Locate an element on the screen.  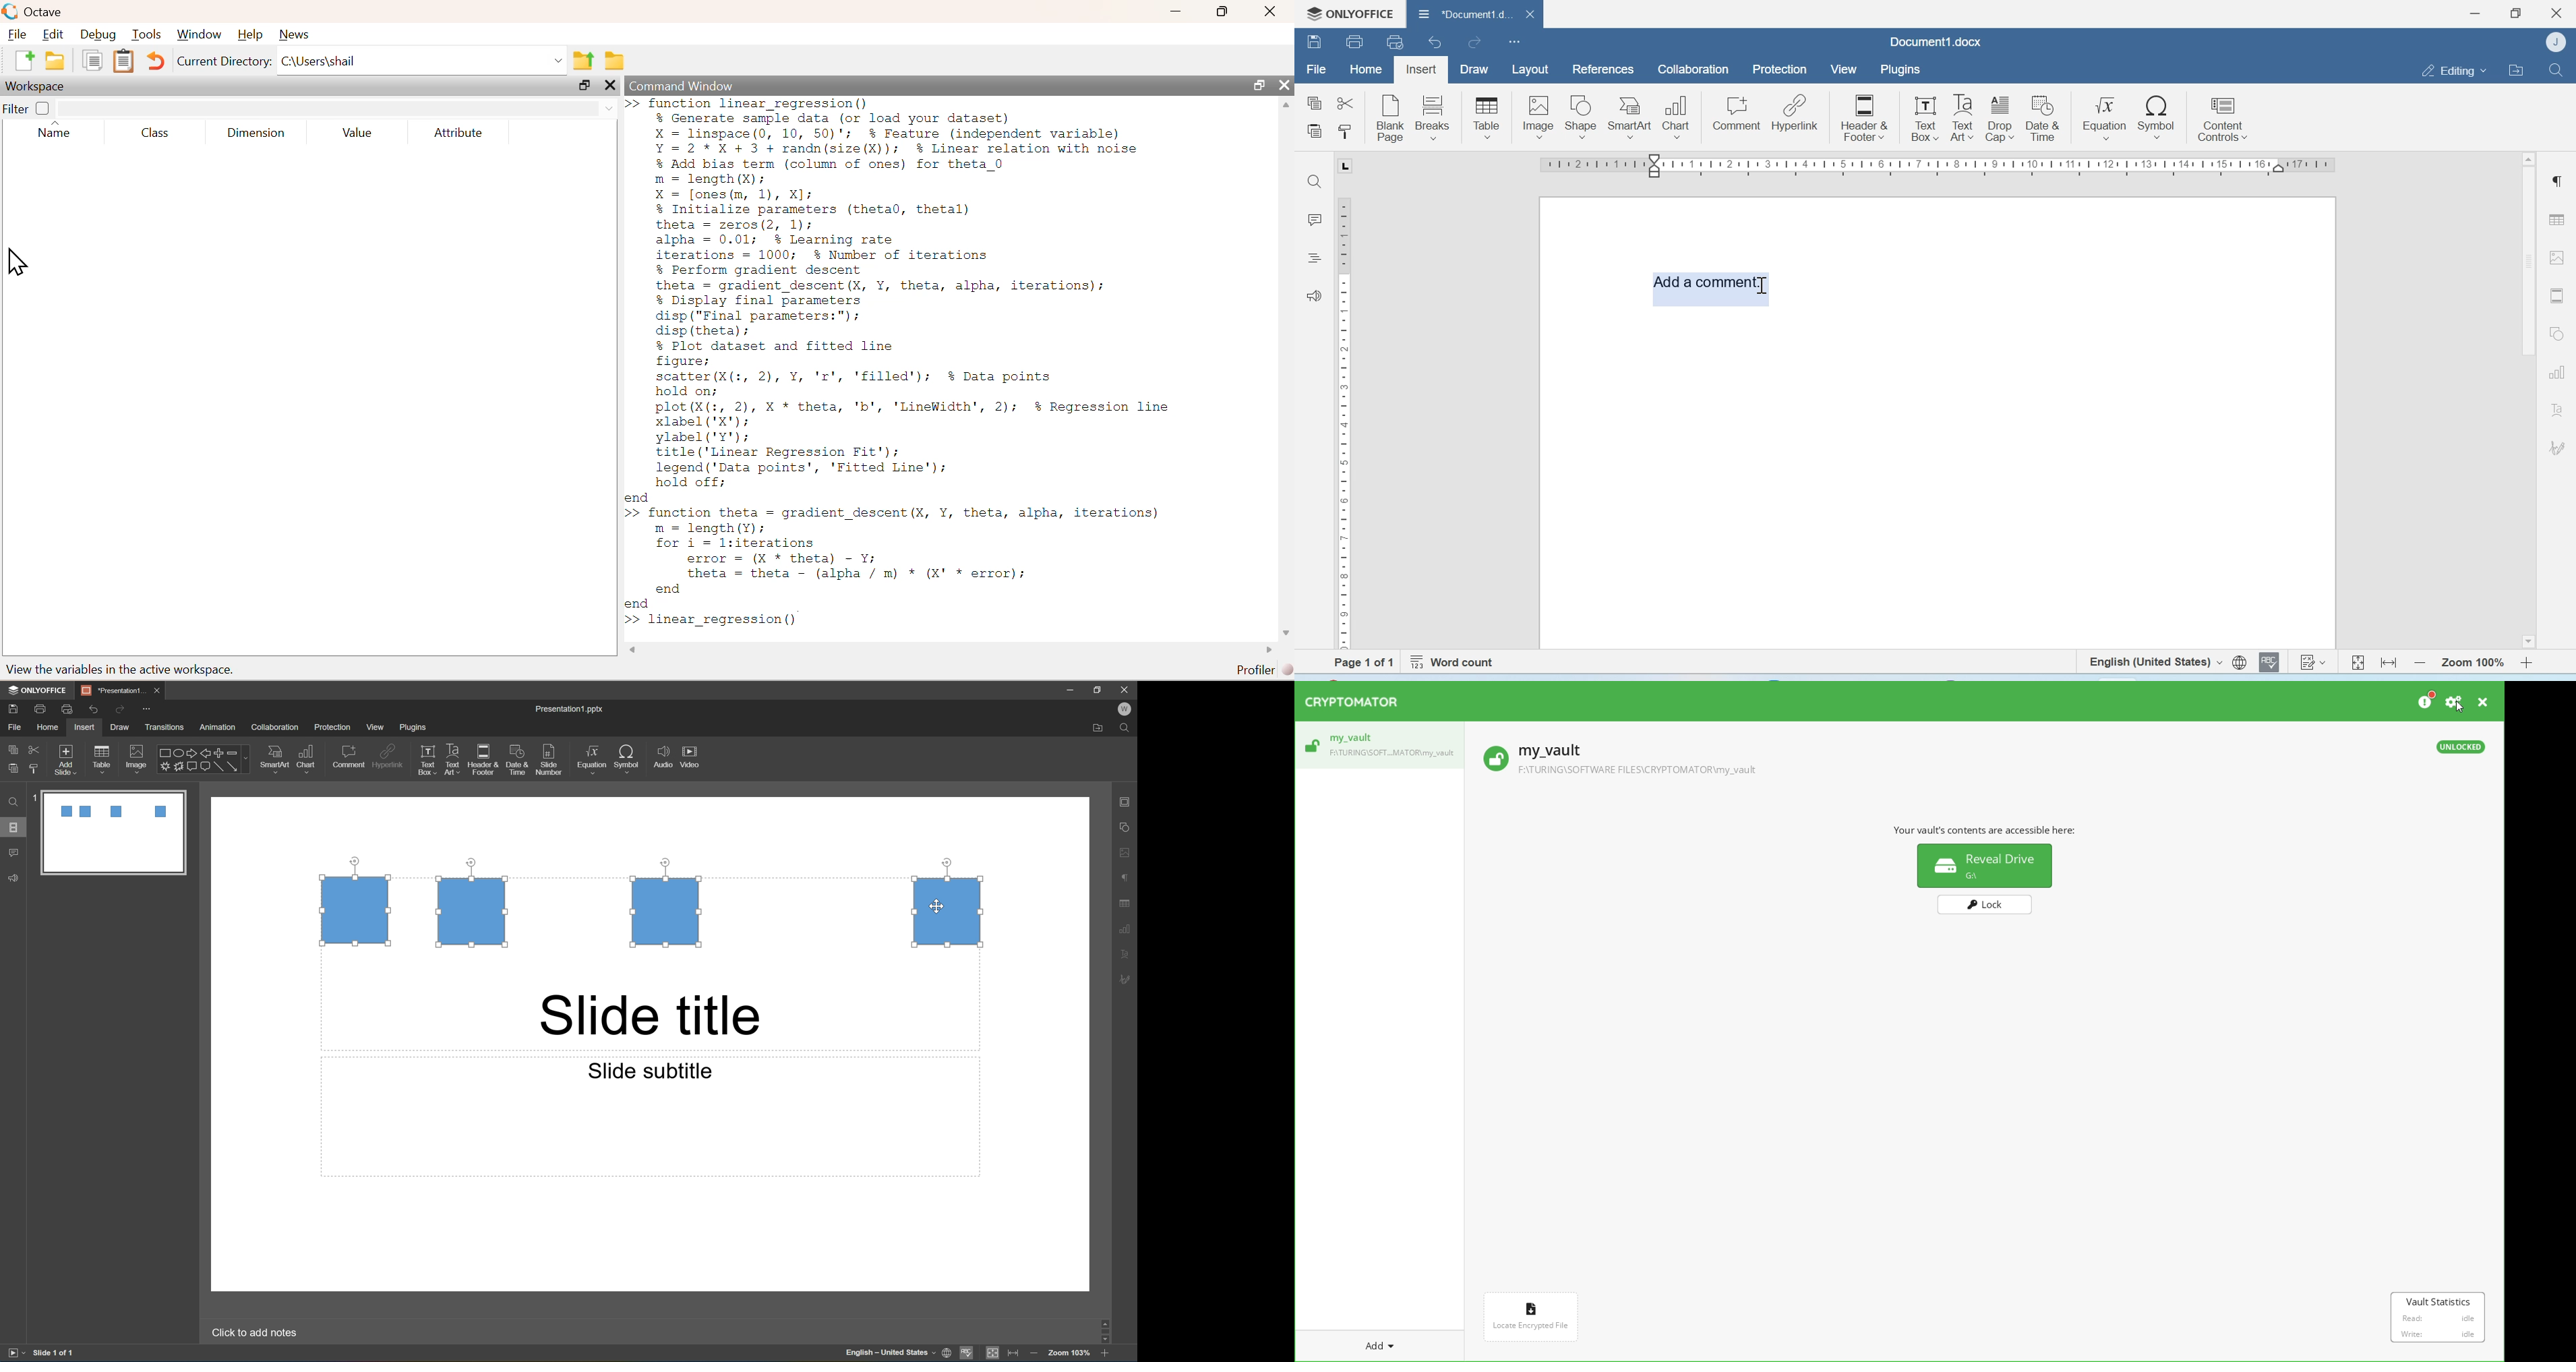
Zoom is located at coordinates (2471, 663).